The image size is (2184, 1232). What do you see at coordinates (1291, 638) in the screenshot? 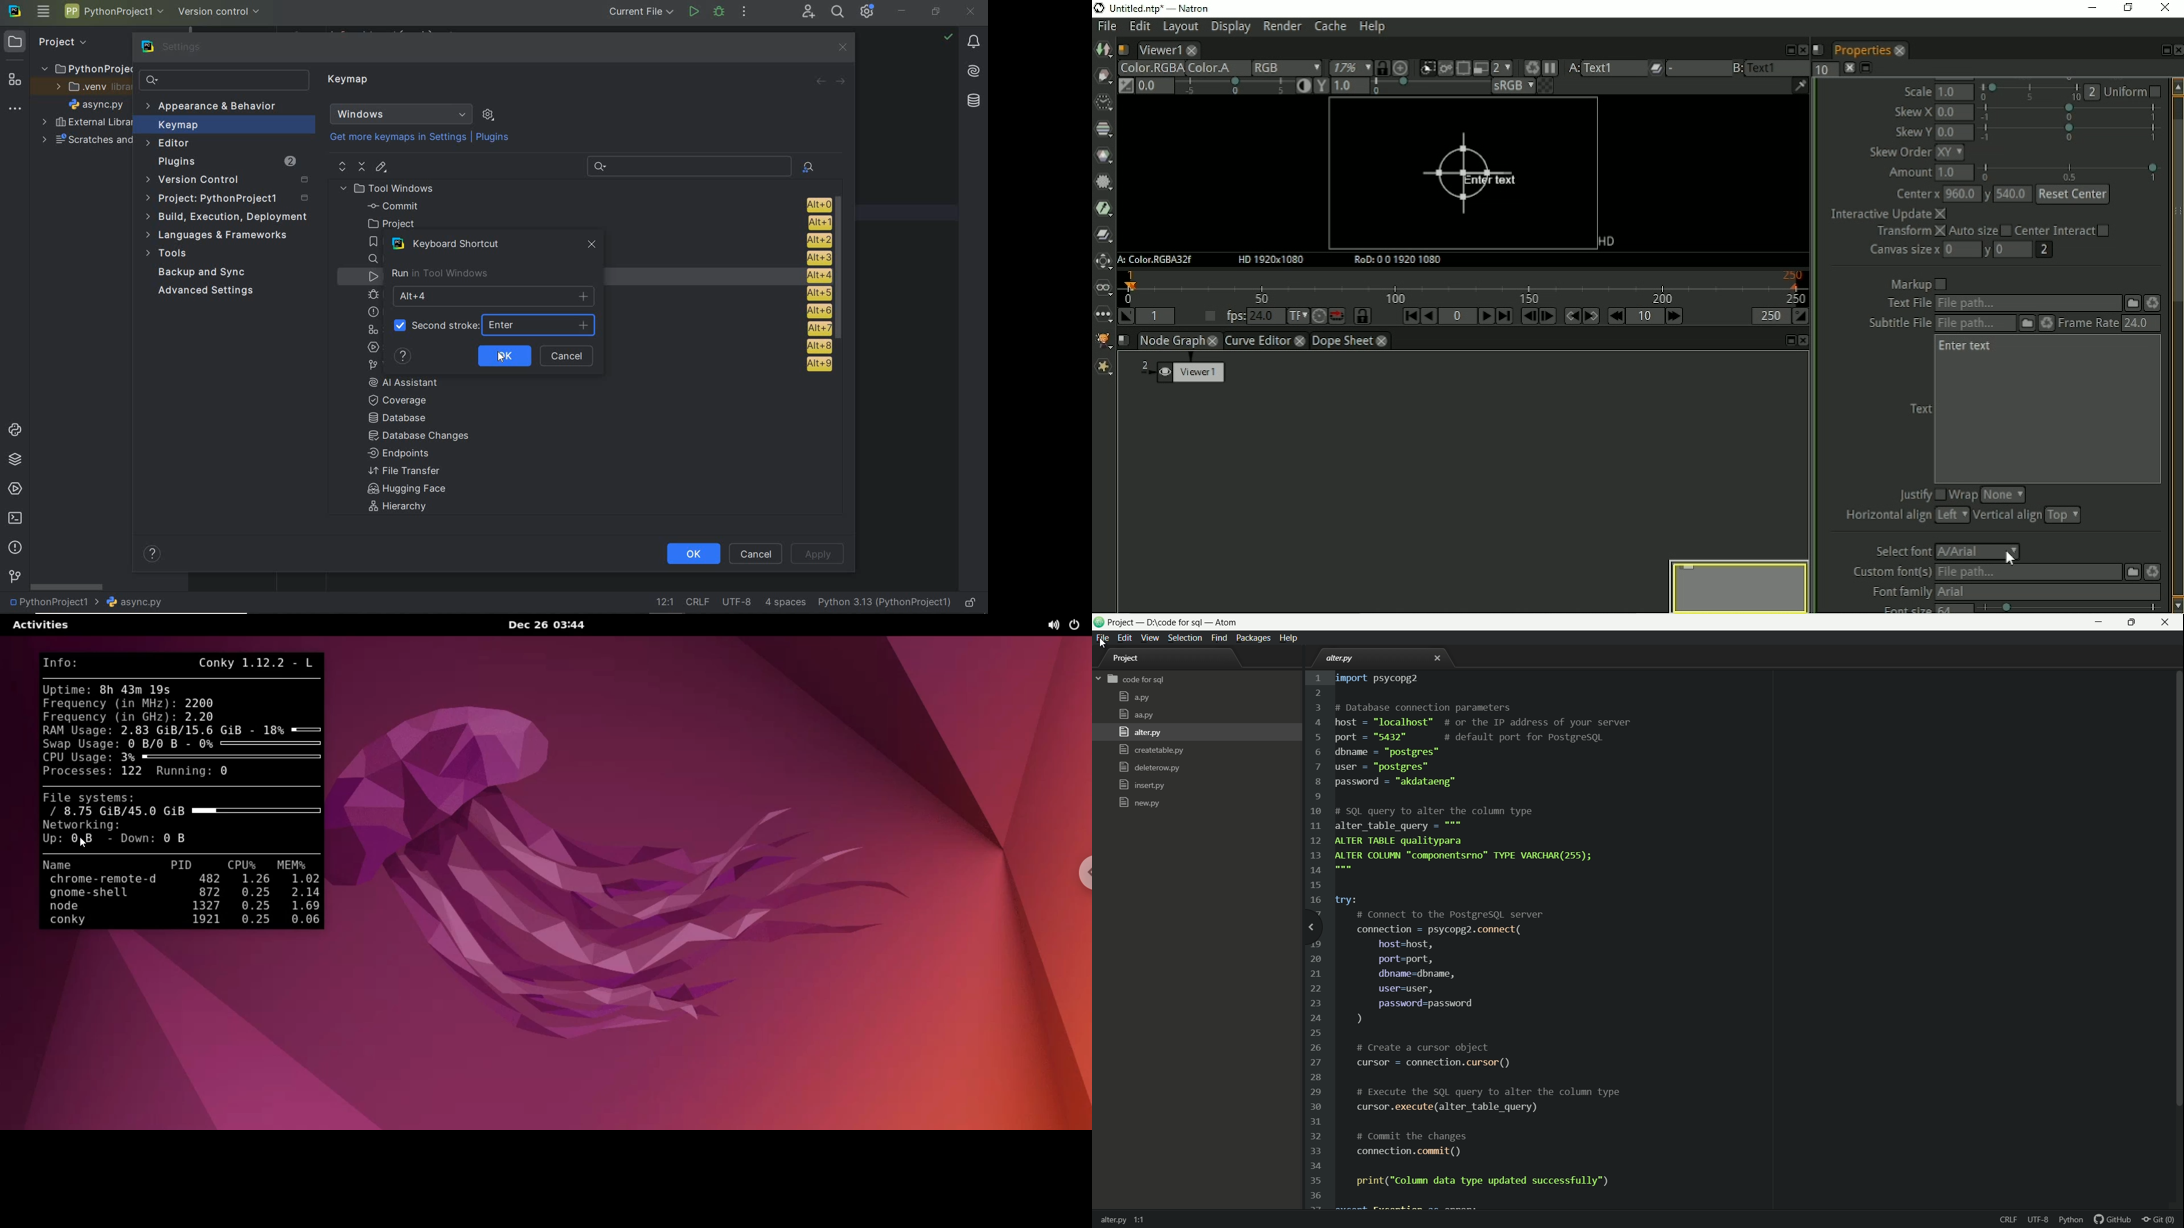
I see `help menu` at bounding box center [1291, 638].